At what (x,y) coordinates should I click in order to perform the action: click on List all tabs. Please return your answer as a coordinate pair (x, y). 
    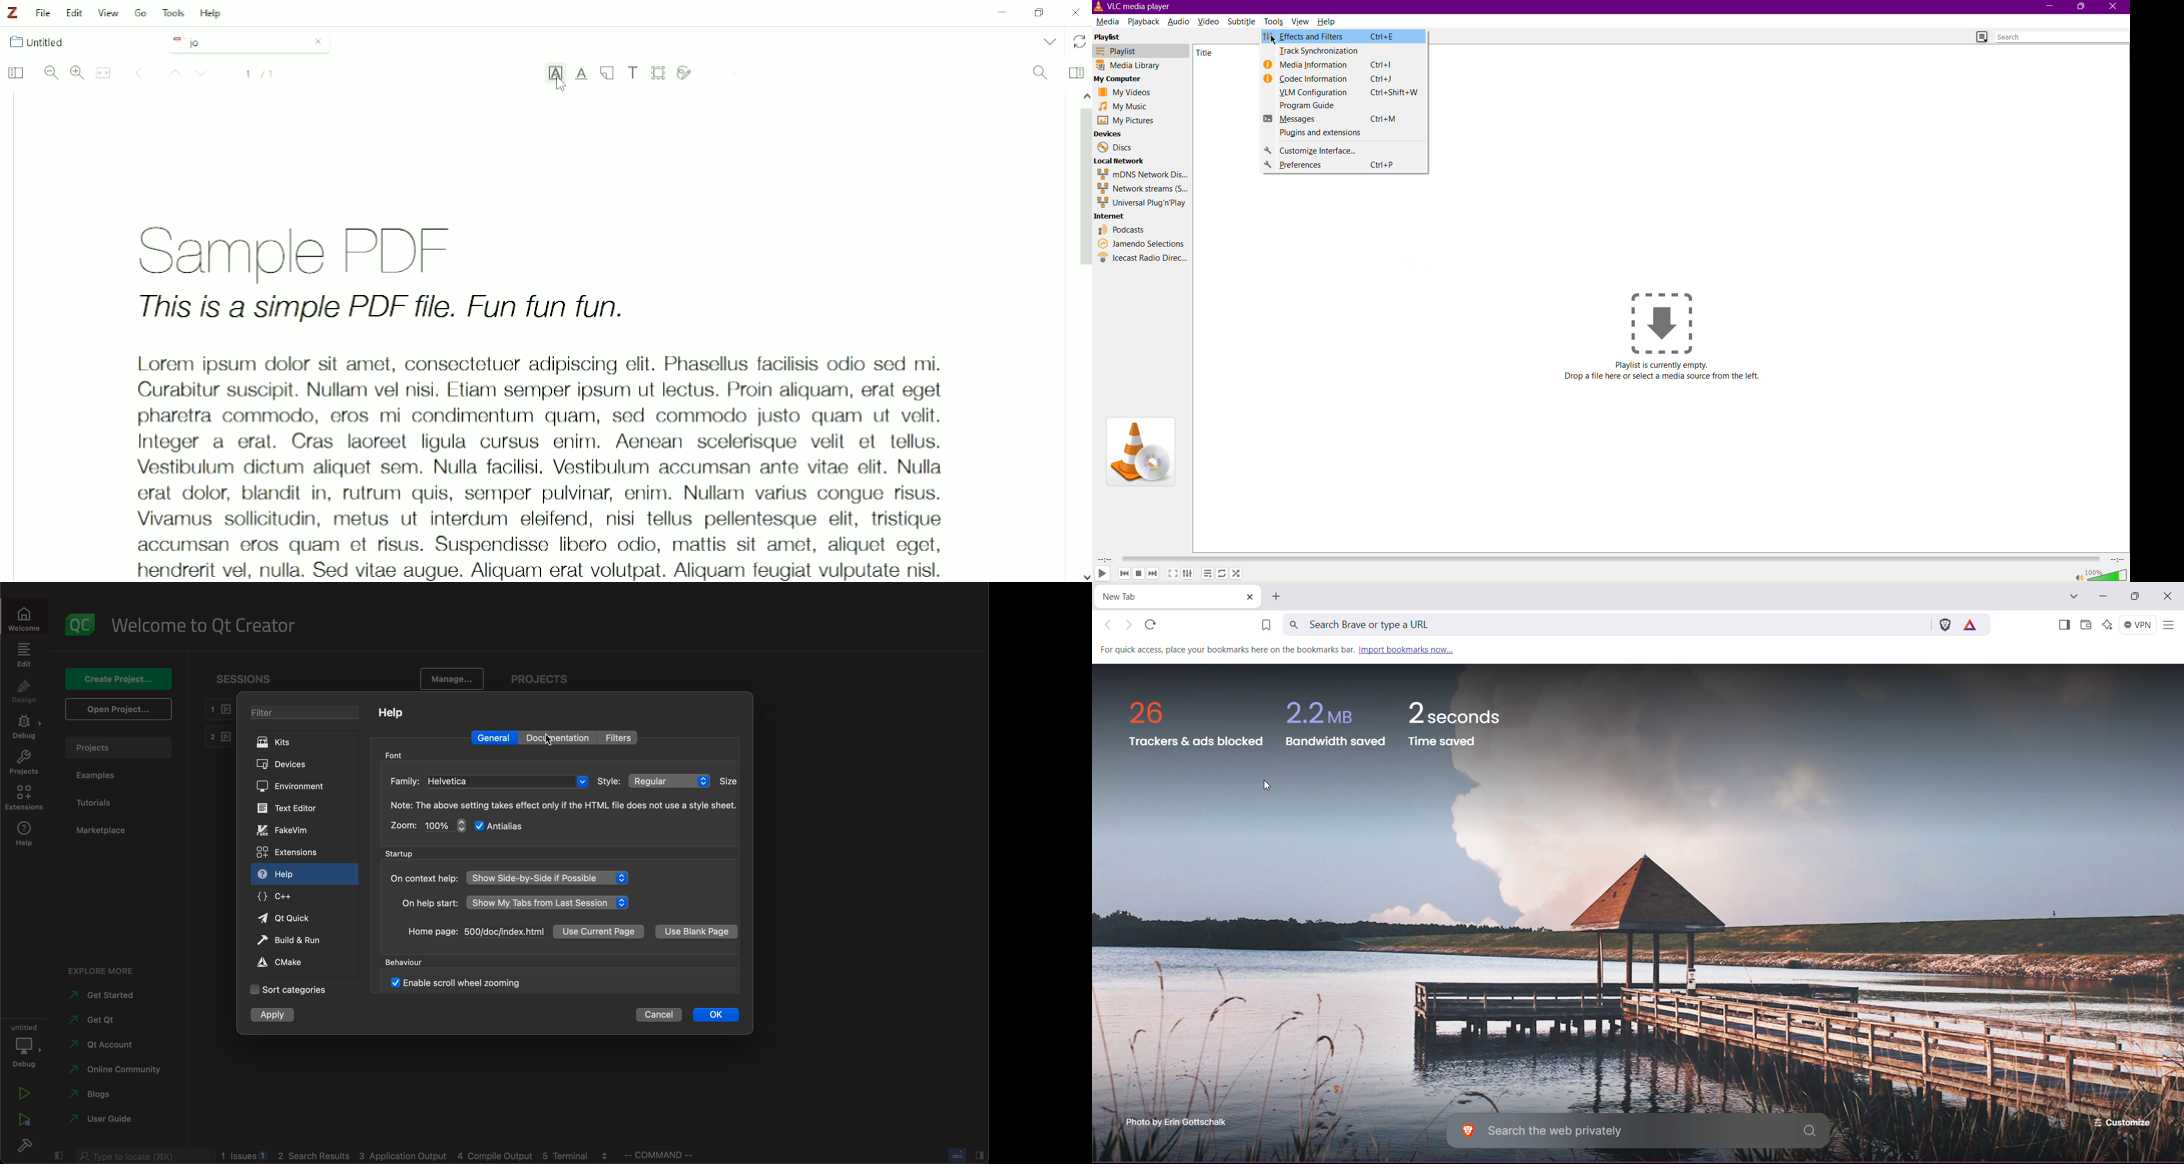
    Looking at the image, I should click on (1048, 41).